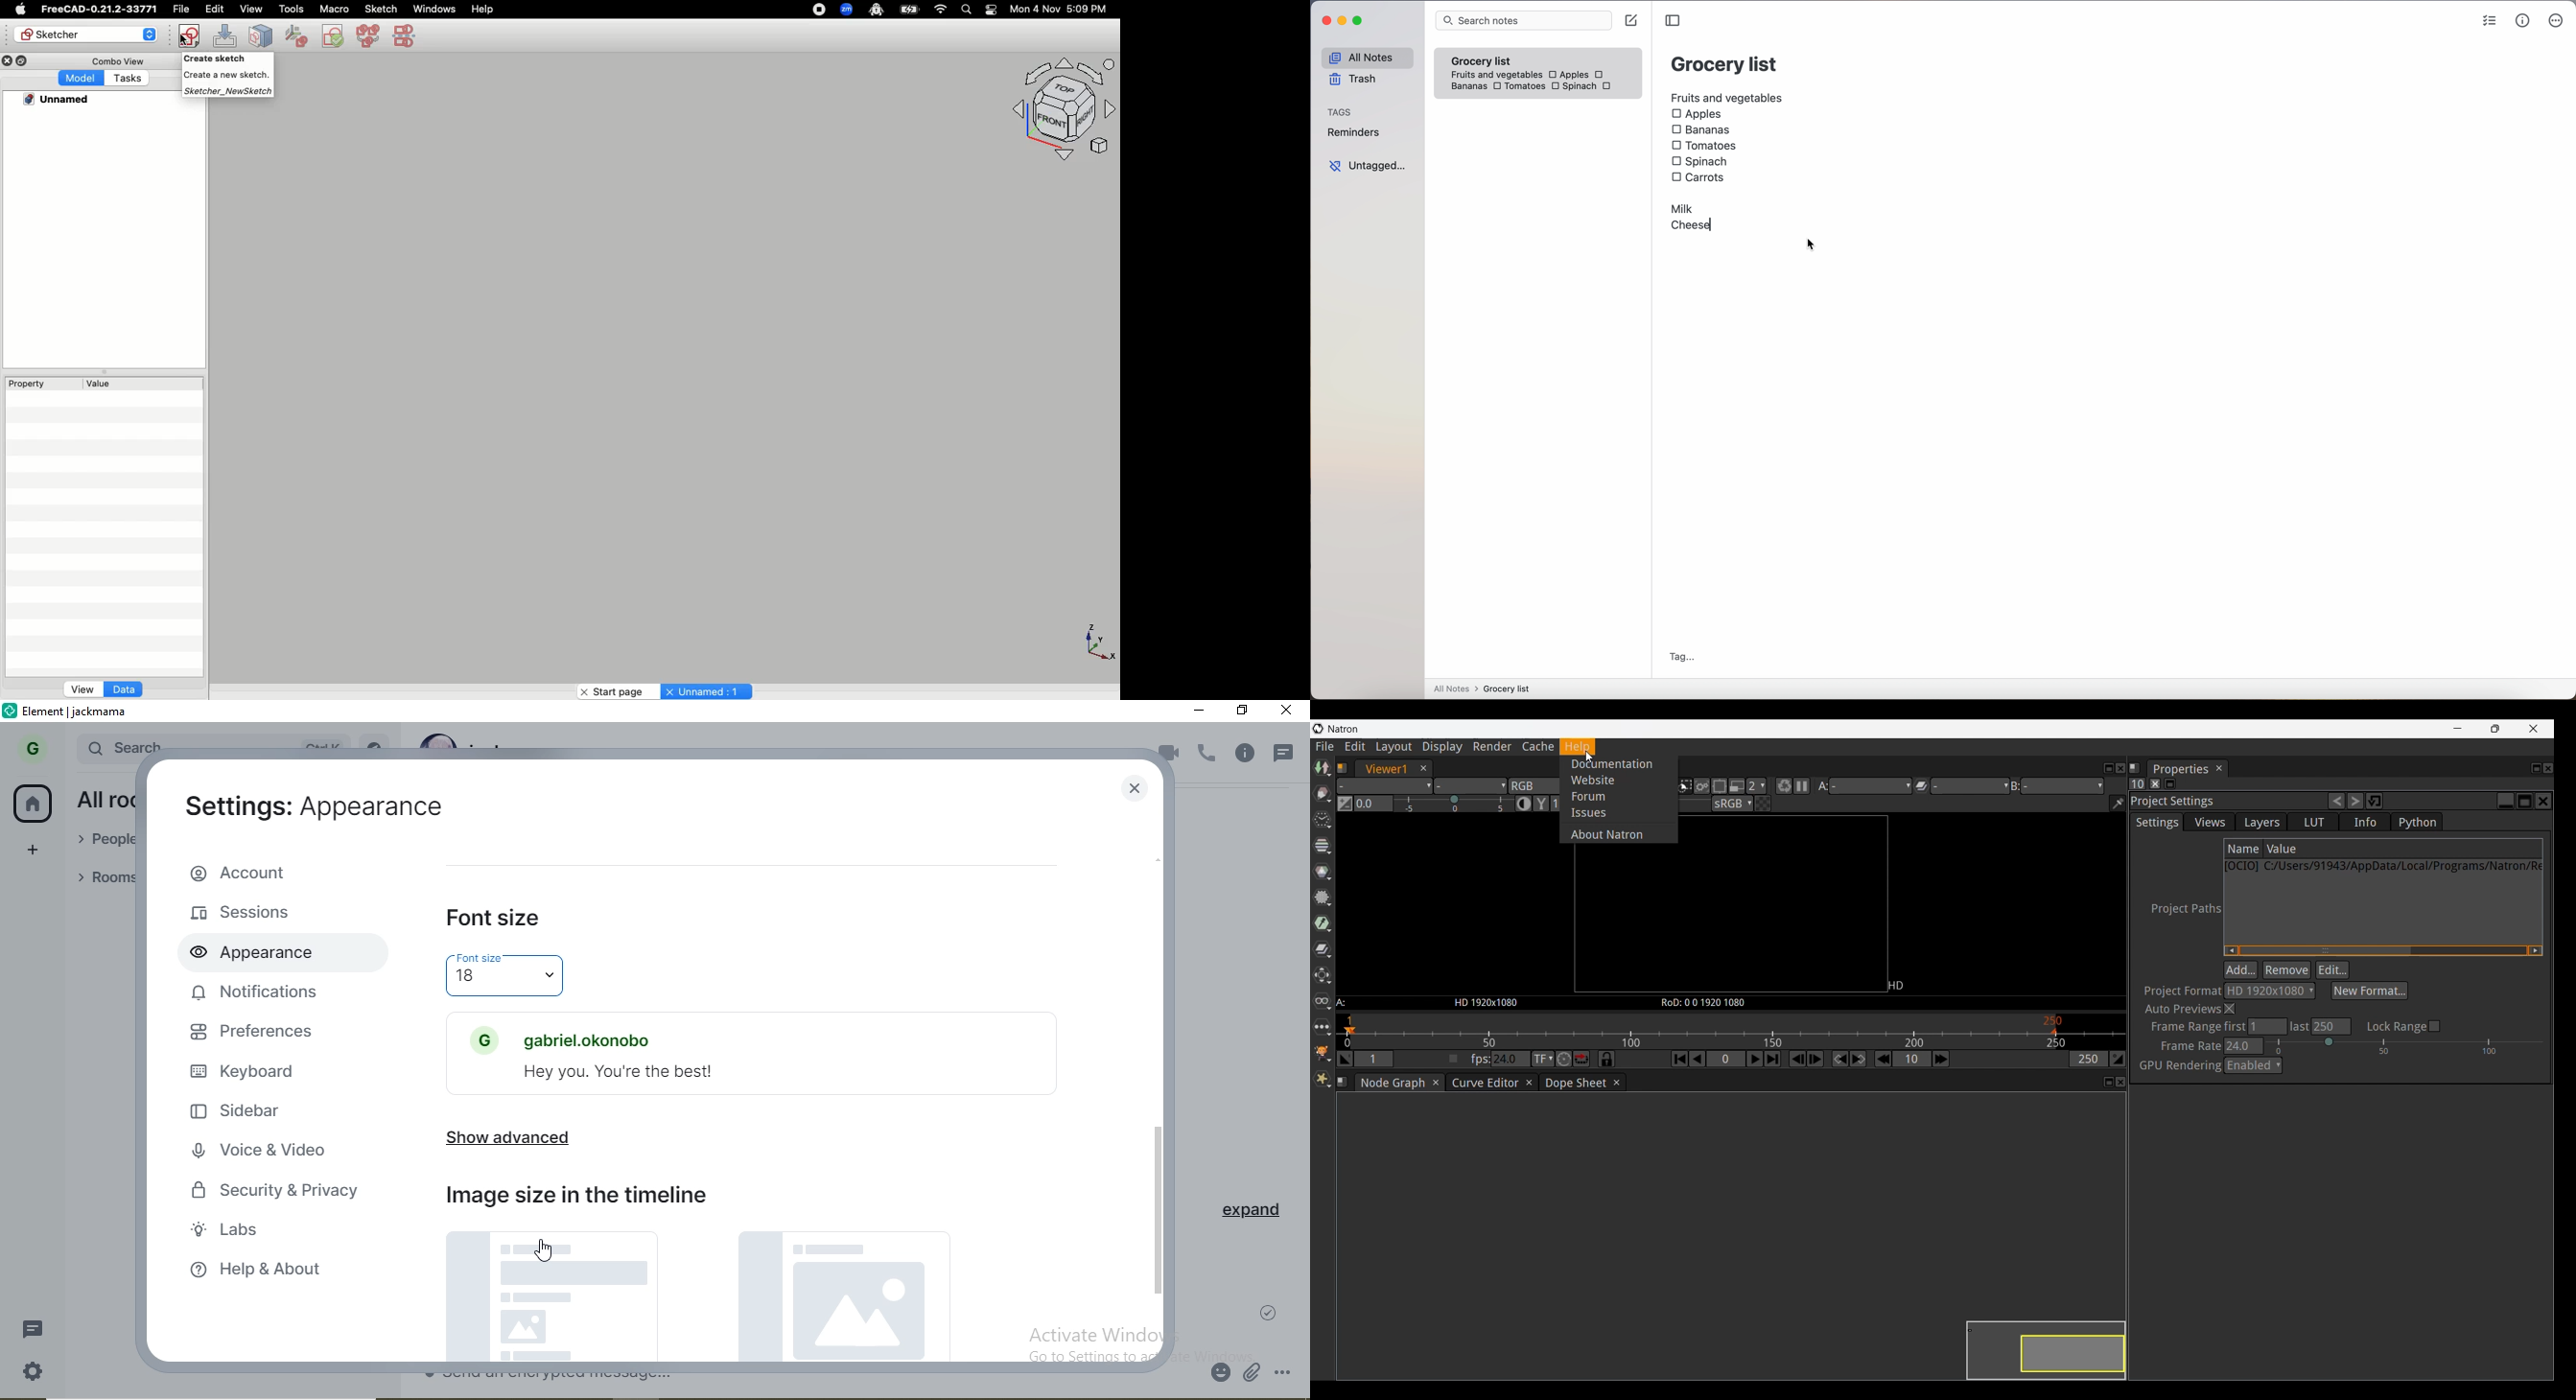 This screenshot has height=1400, width=2576. What do you see at coordinates (1374, 1058) in the screenshot?
I see `1` at bounding box center [1374, 1058].